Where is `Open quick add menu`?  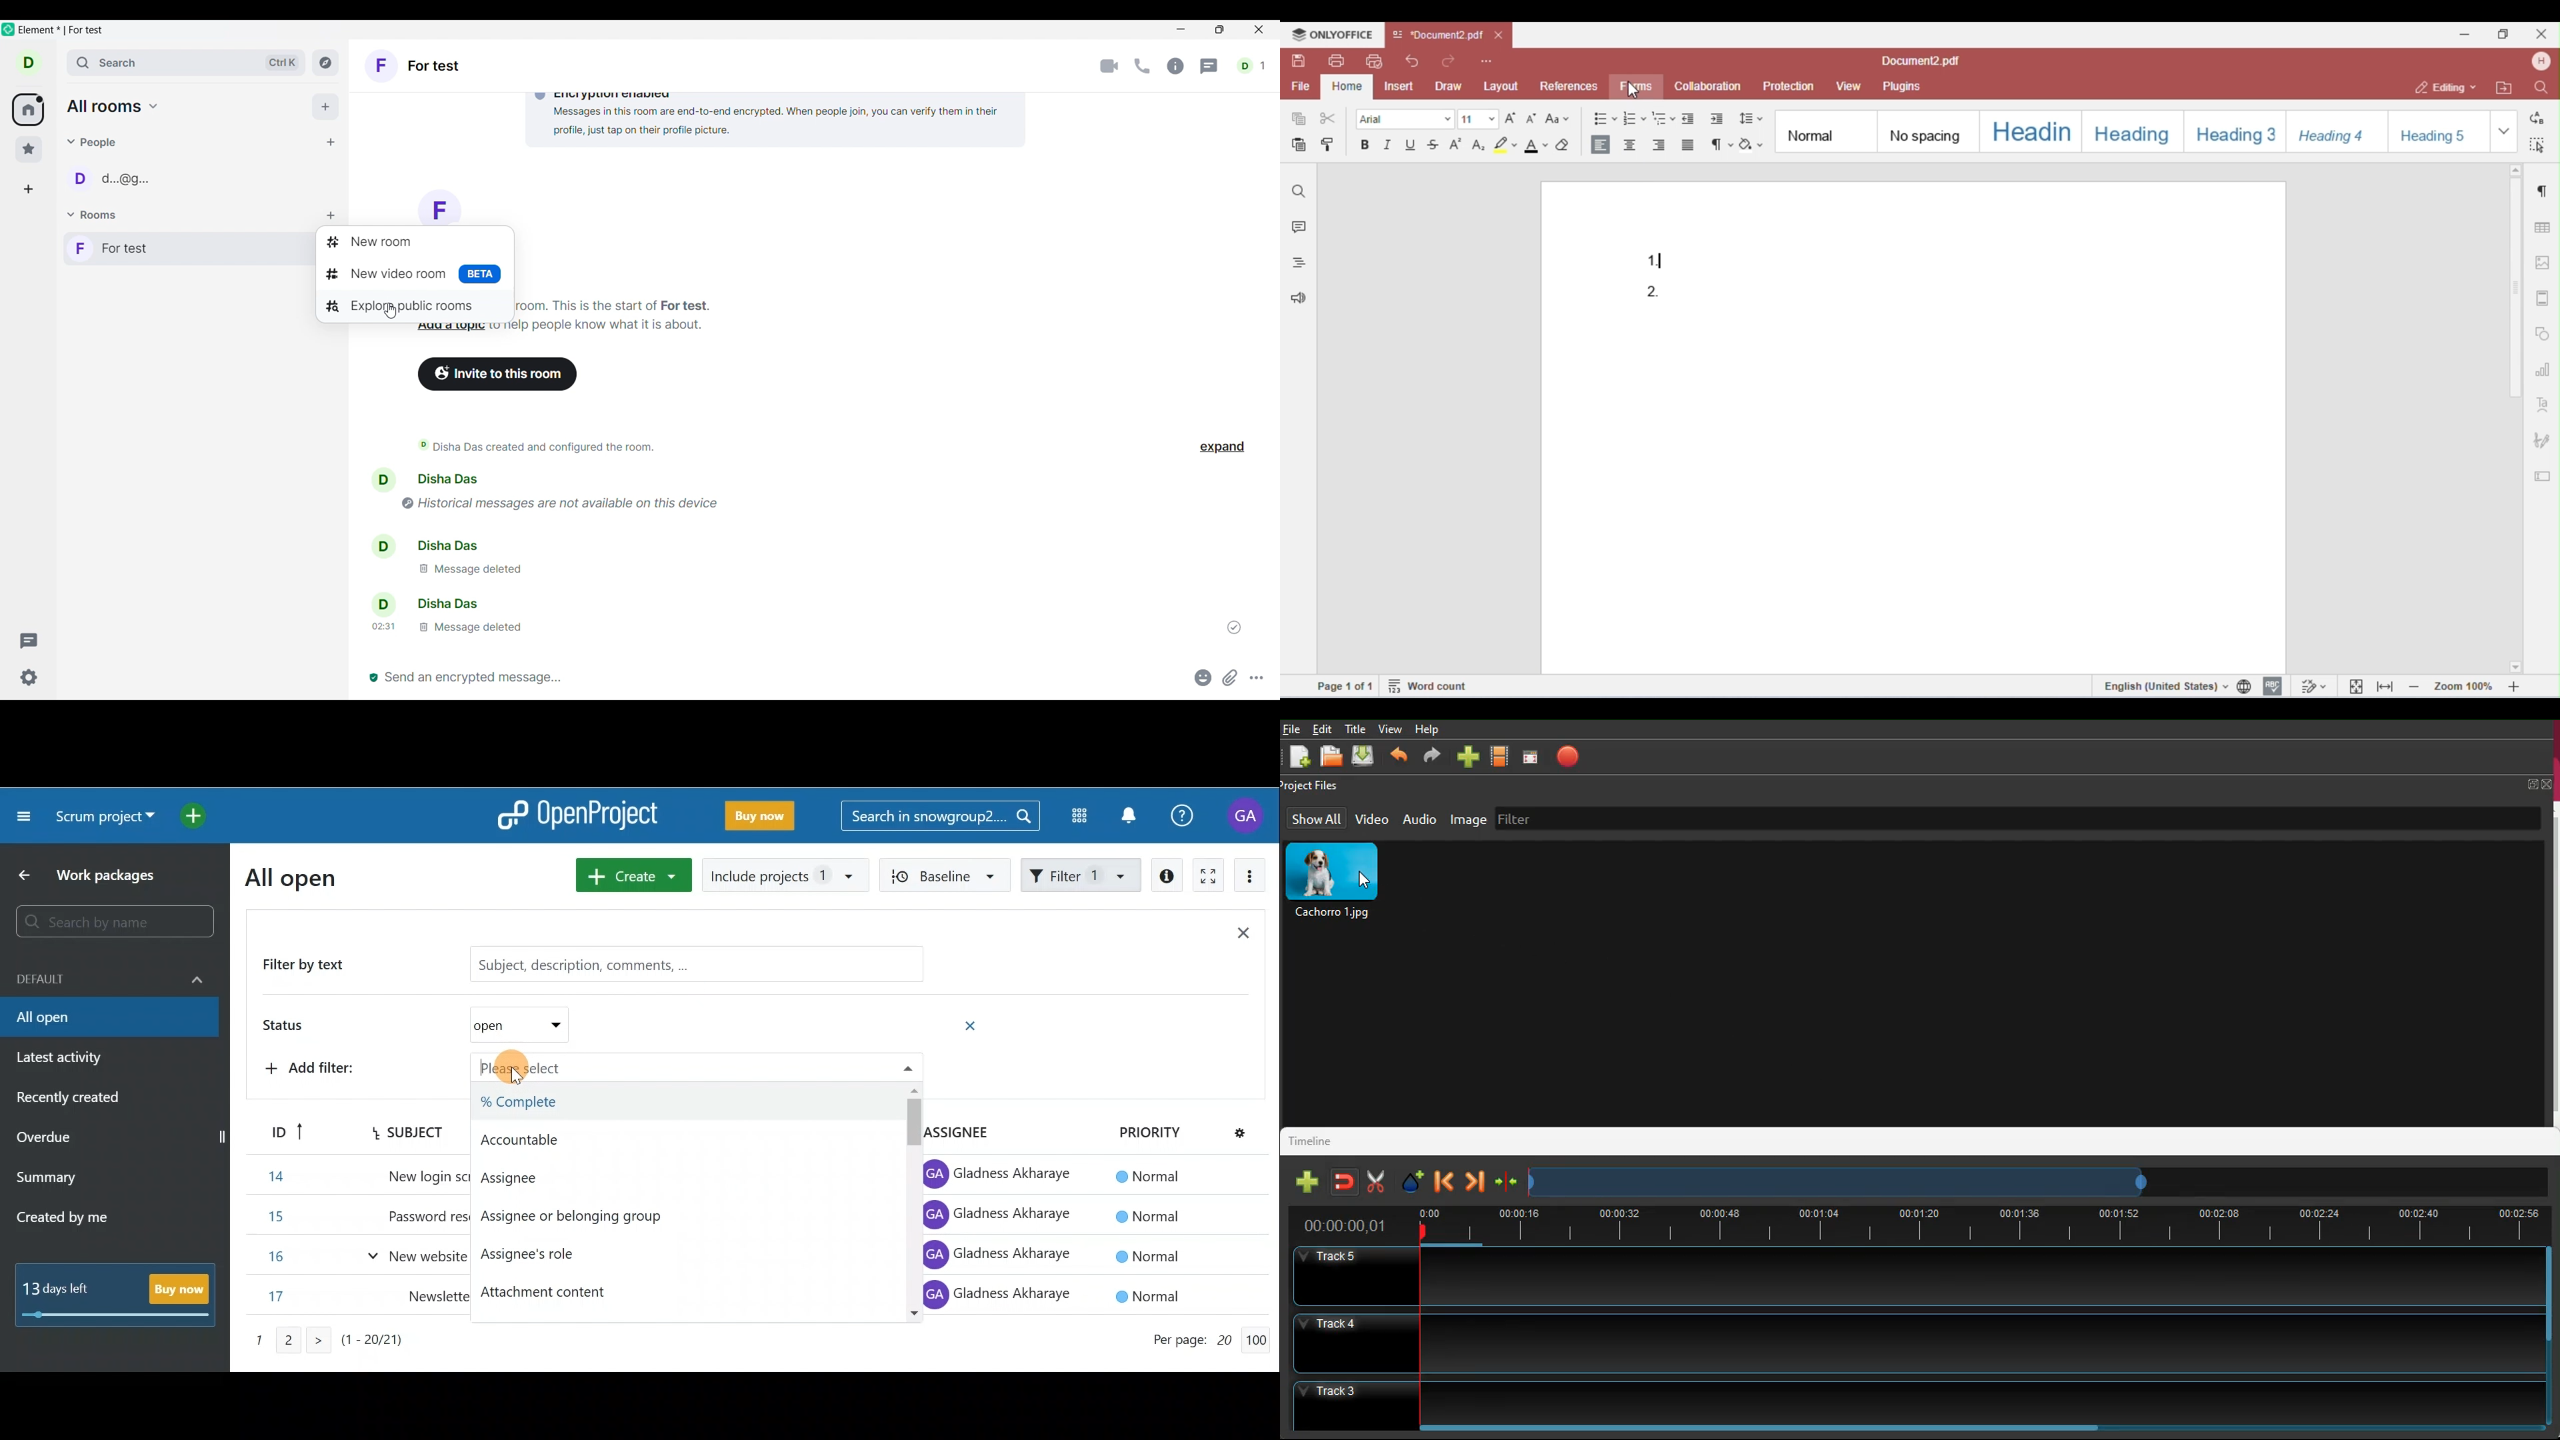 Open quick add menu is located at coordinates (197, 812).